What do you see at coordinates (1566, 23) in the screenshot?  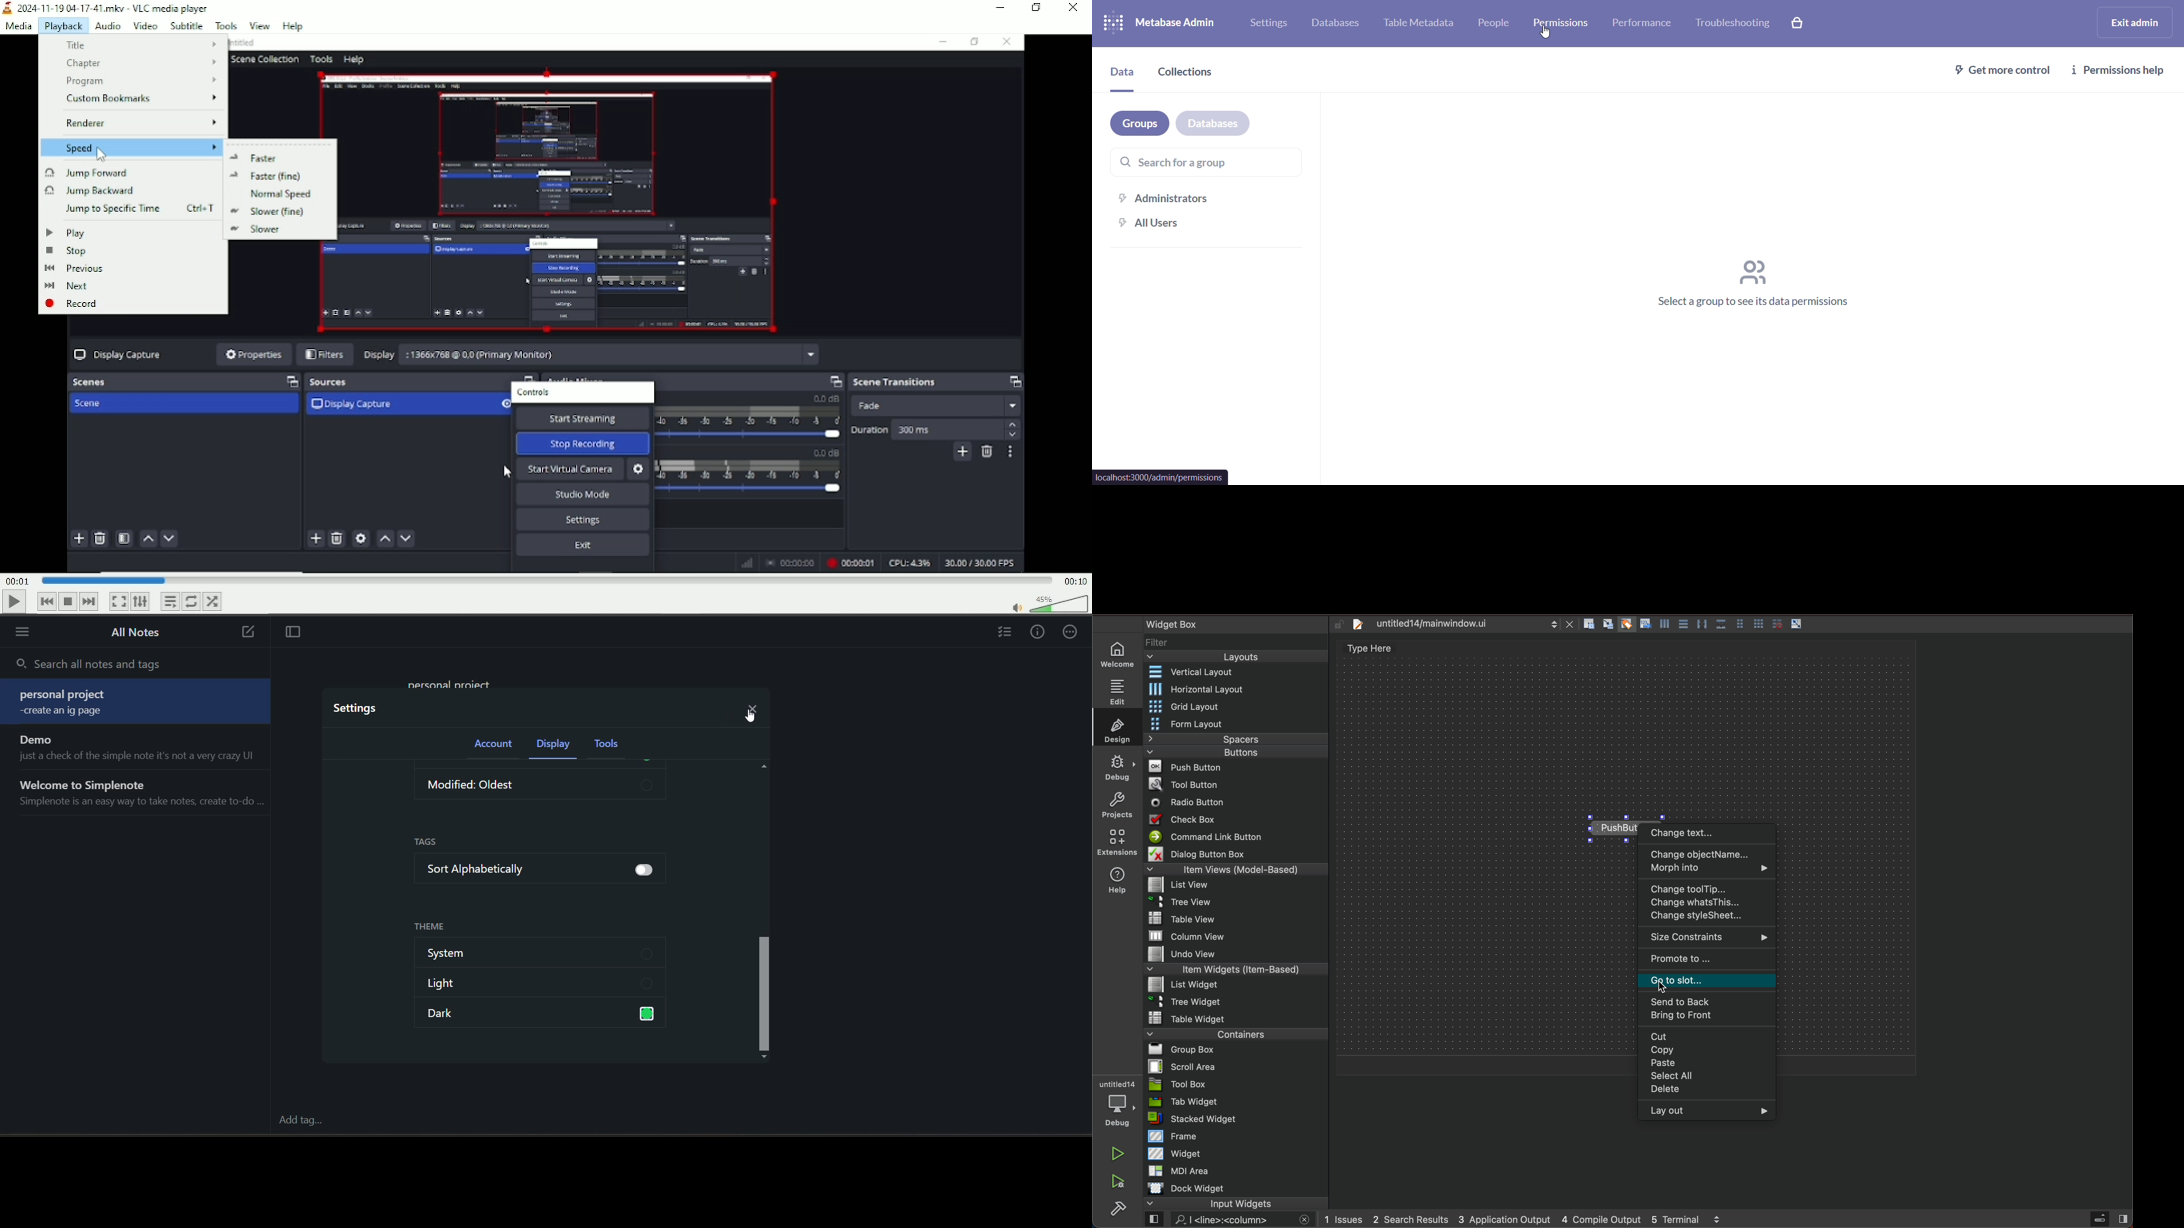 I see `permissions` at bounding box center [1566, 23].